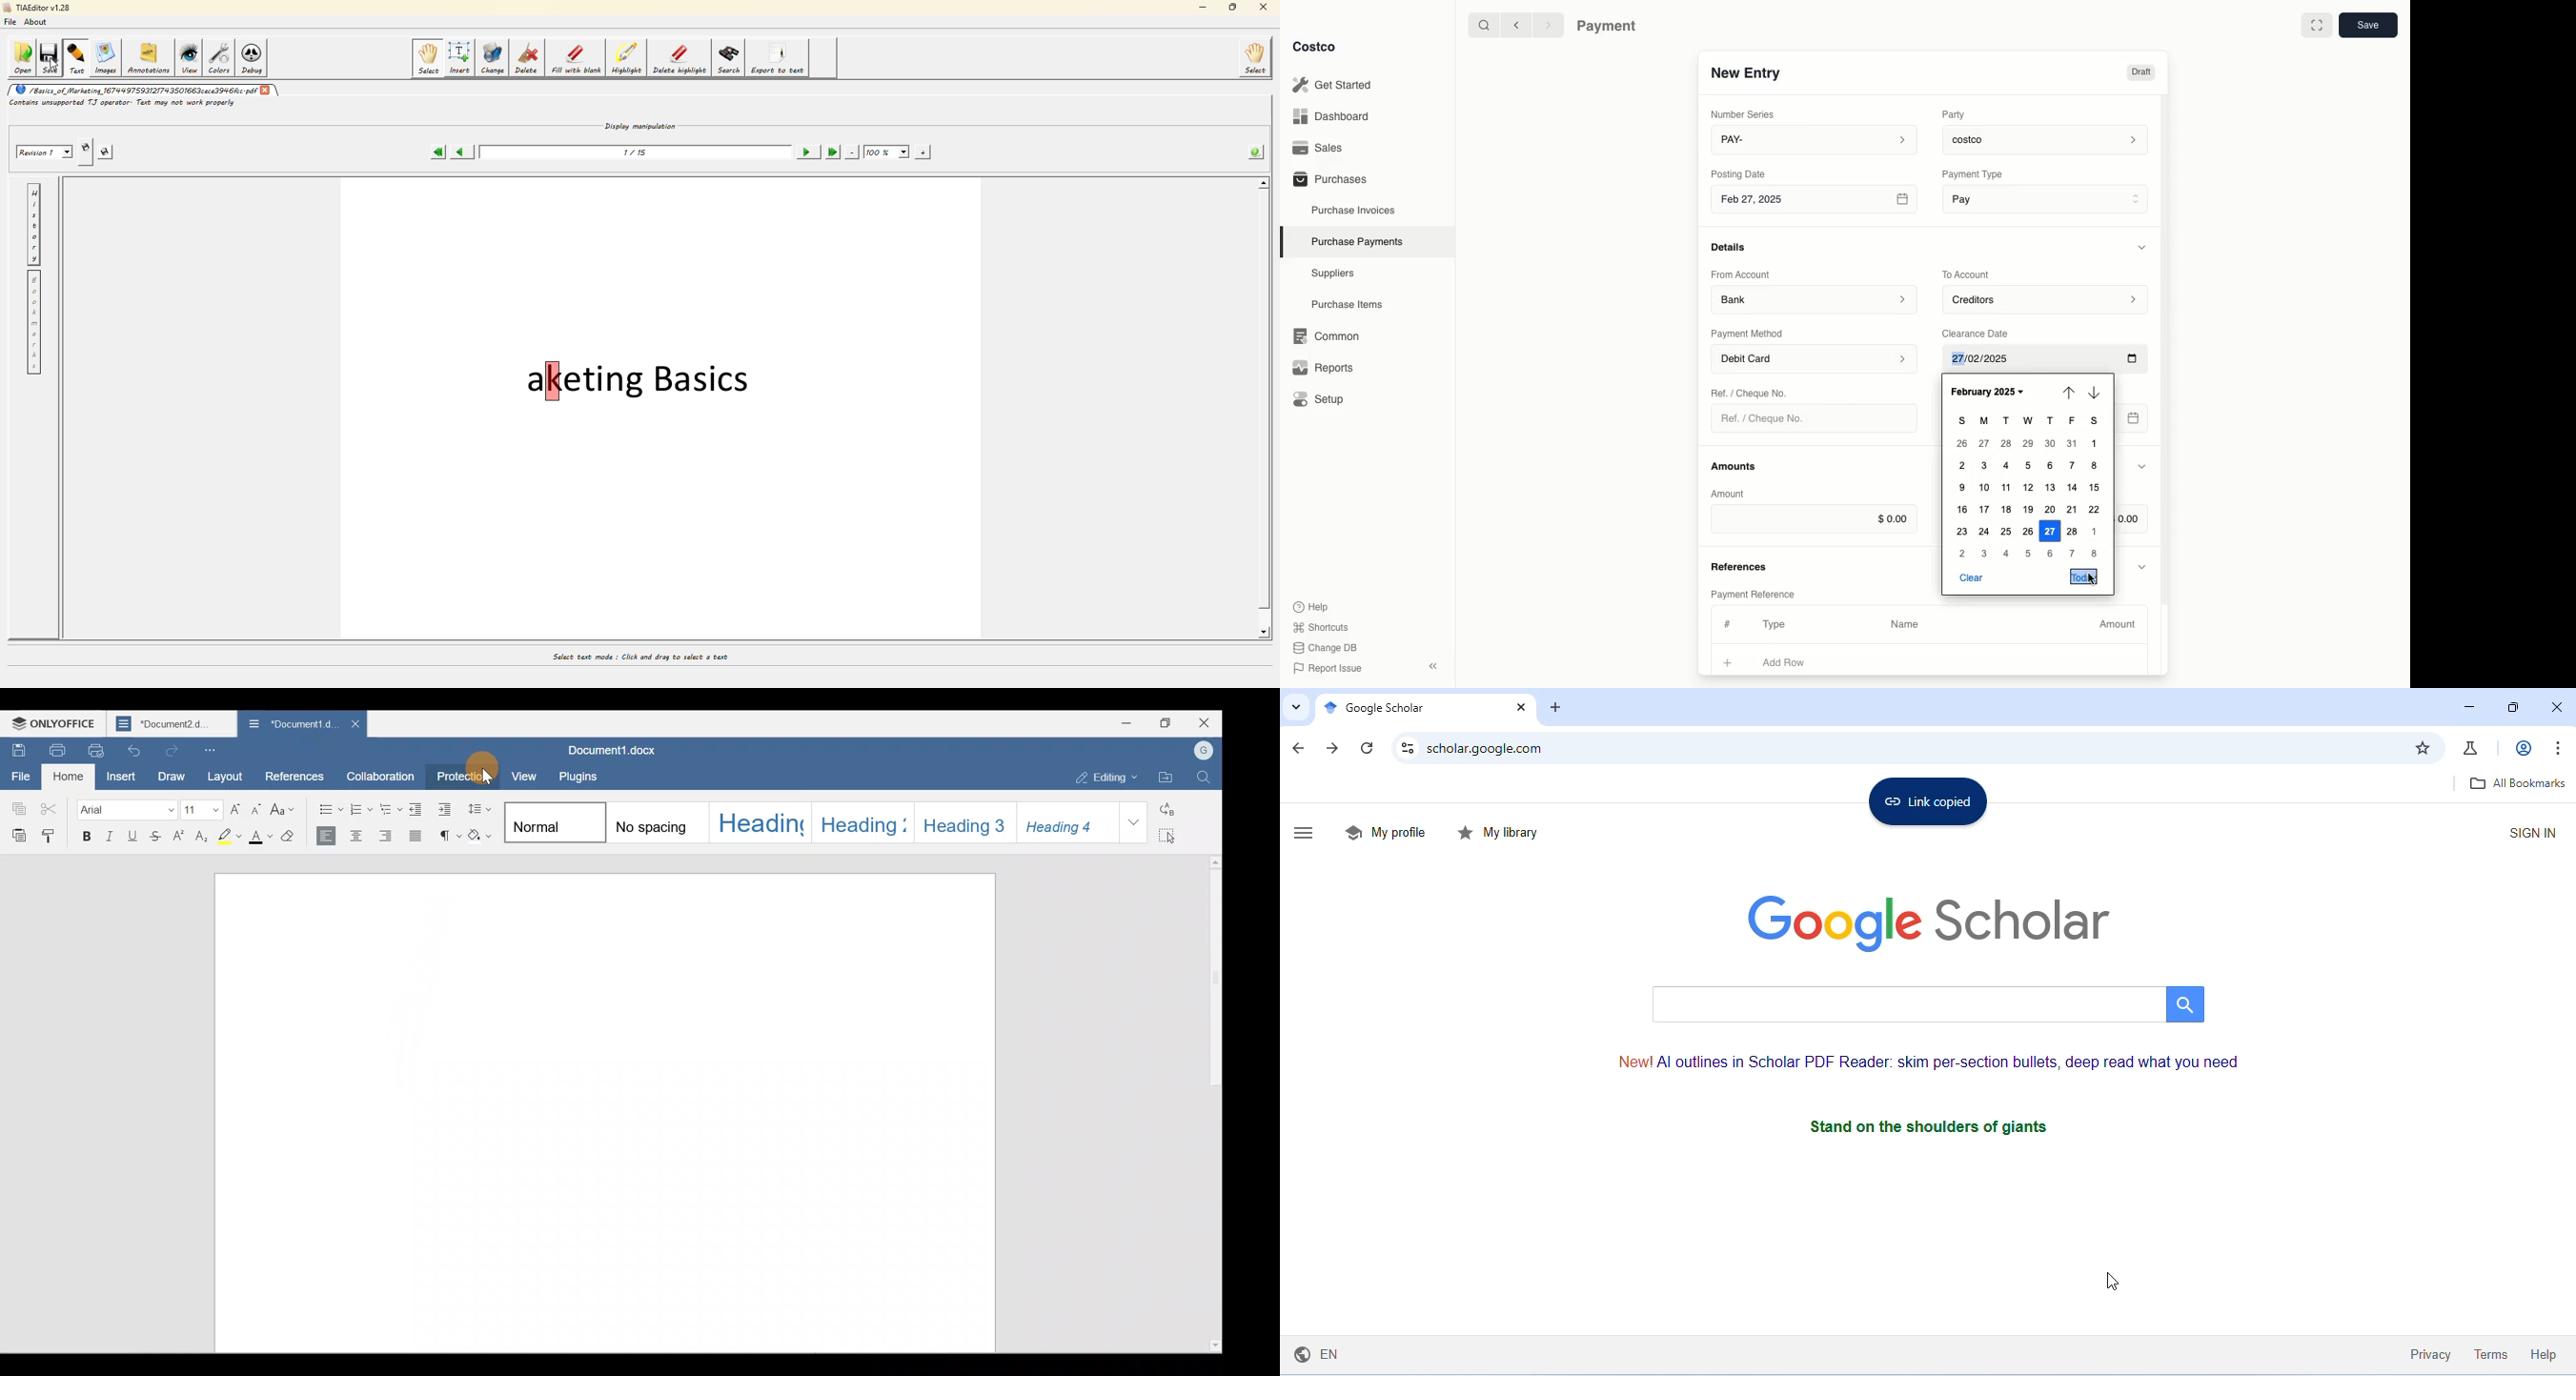 This screenshot has height=1400, width=2576. I want to click on Purchase Payments, so click(1356, 240).